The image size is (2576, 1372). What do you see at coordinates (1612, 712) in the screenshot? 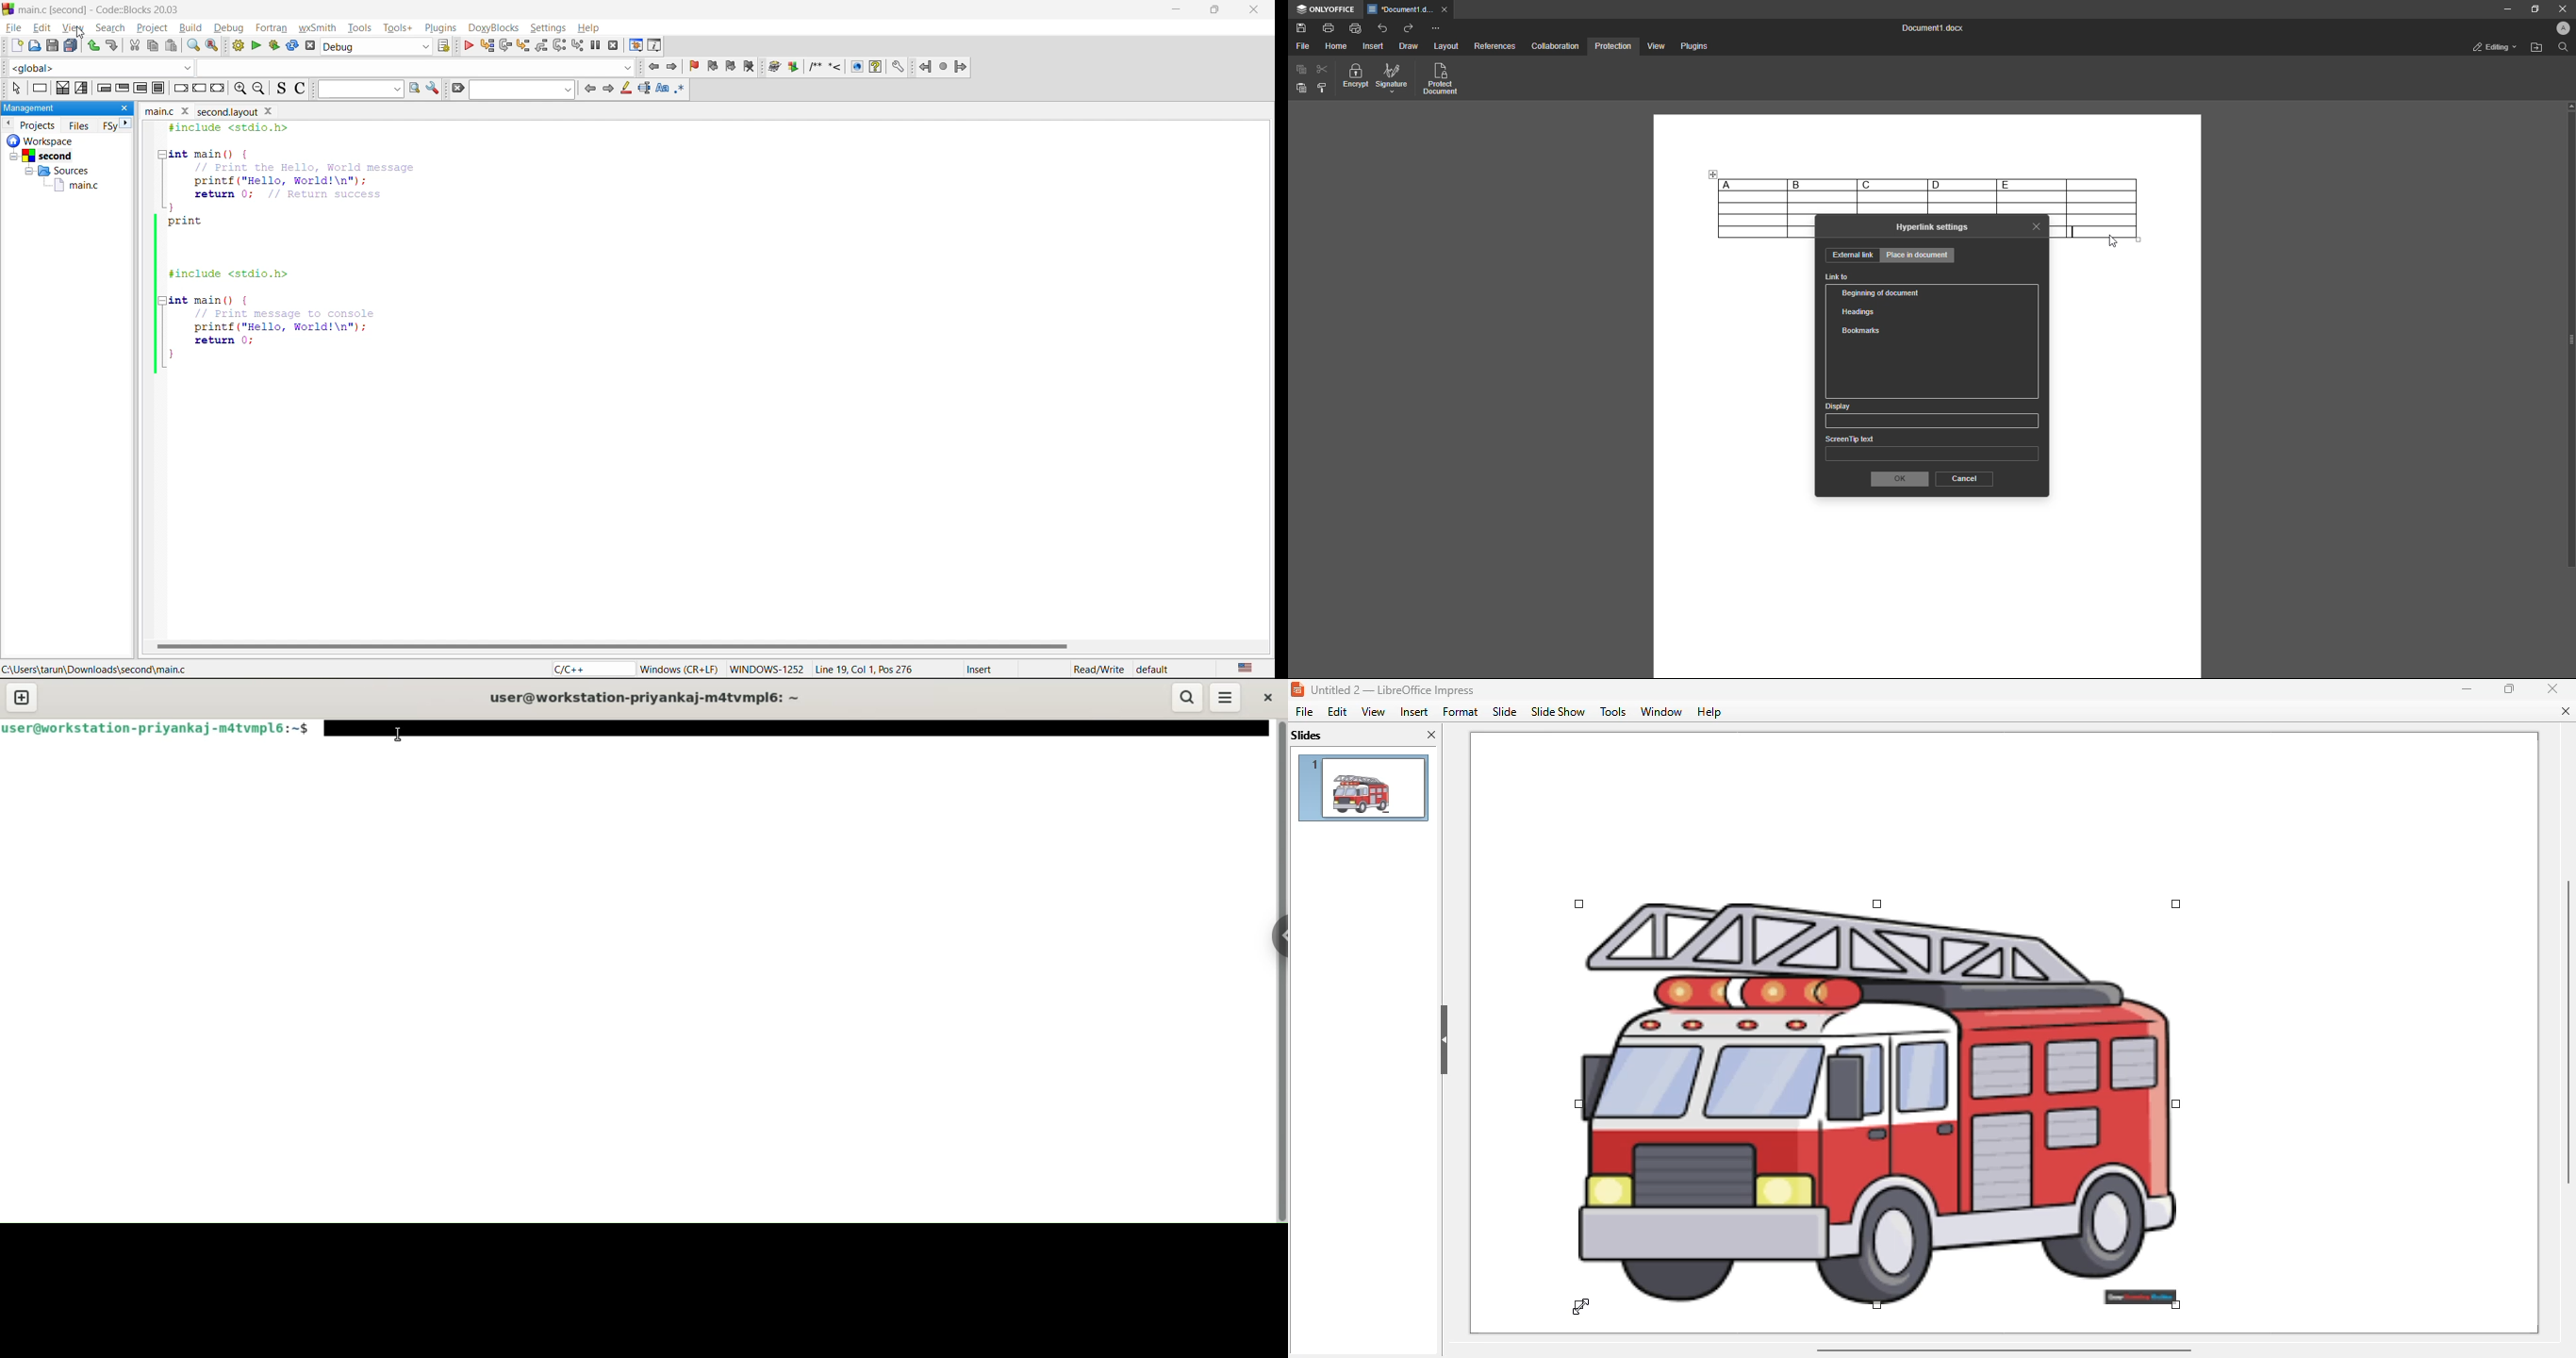
I see `tools` at bounding box center [1612, 712].